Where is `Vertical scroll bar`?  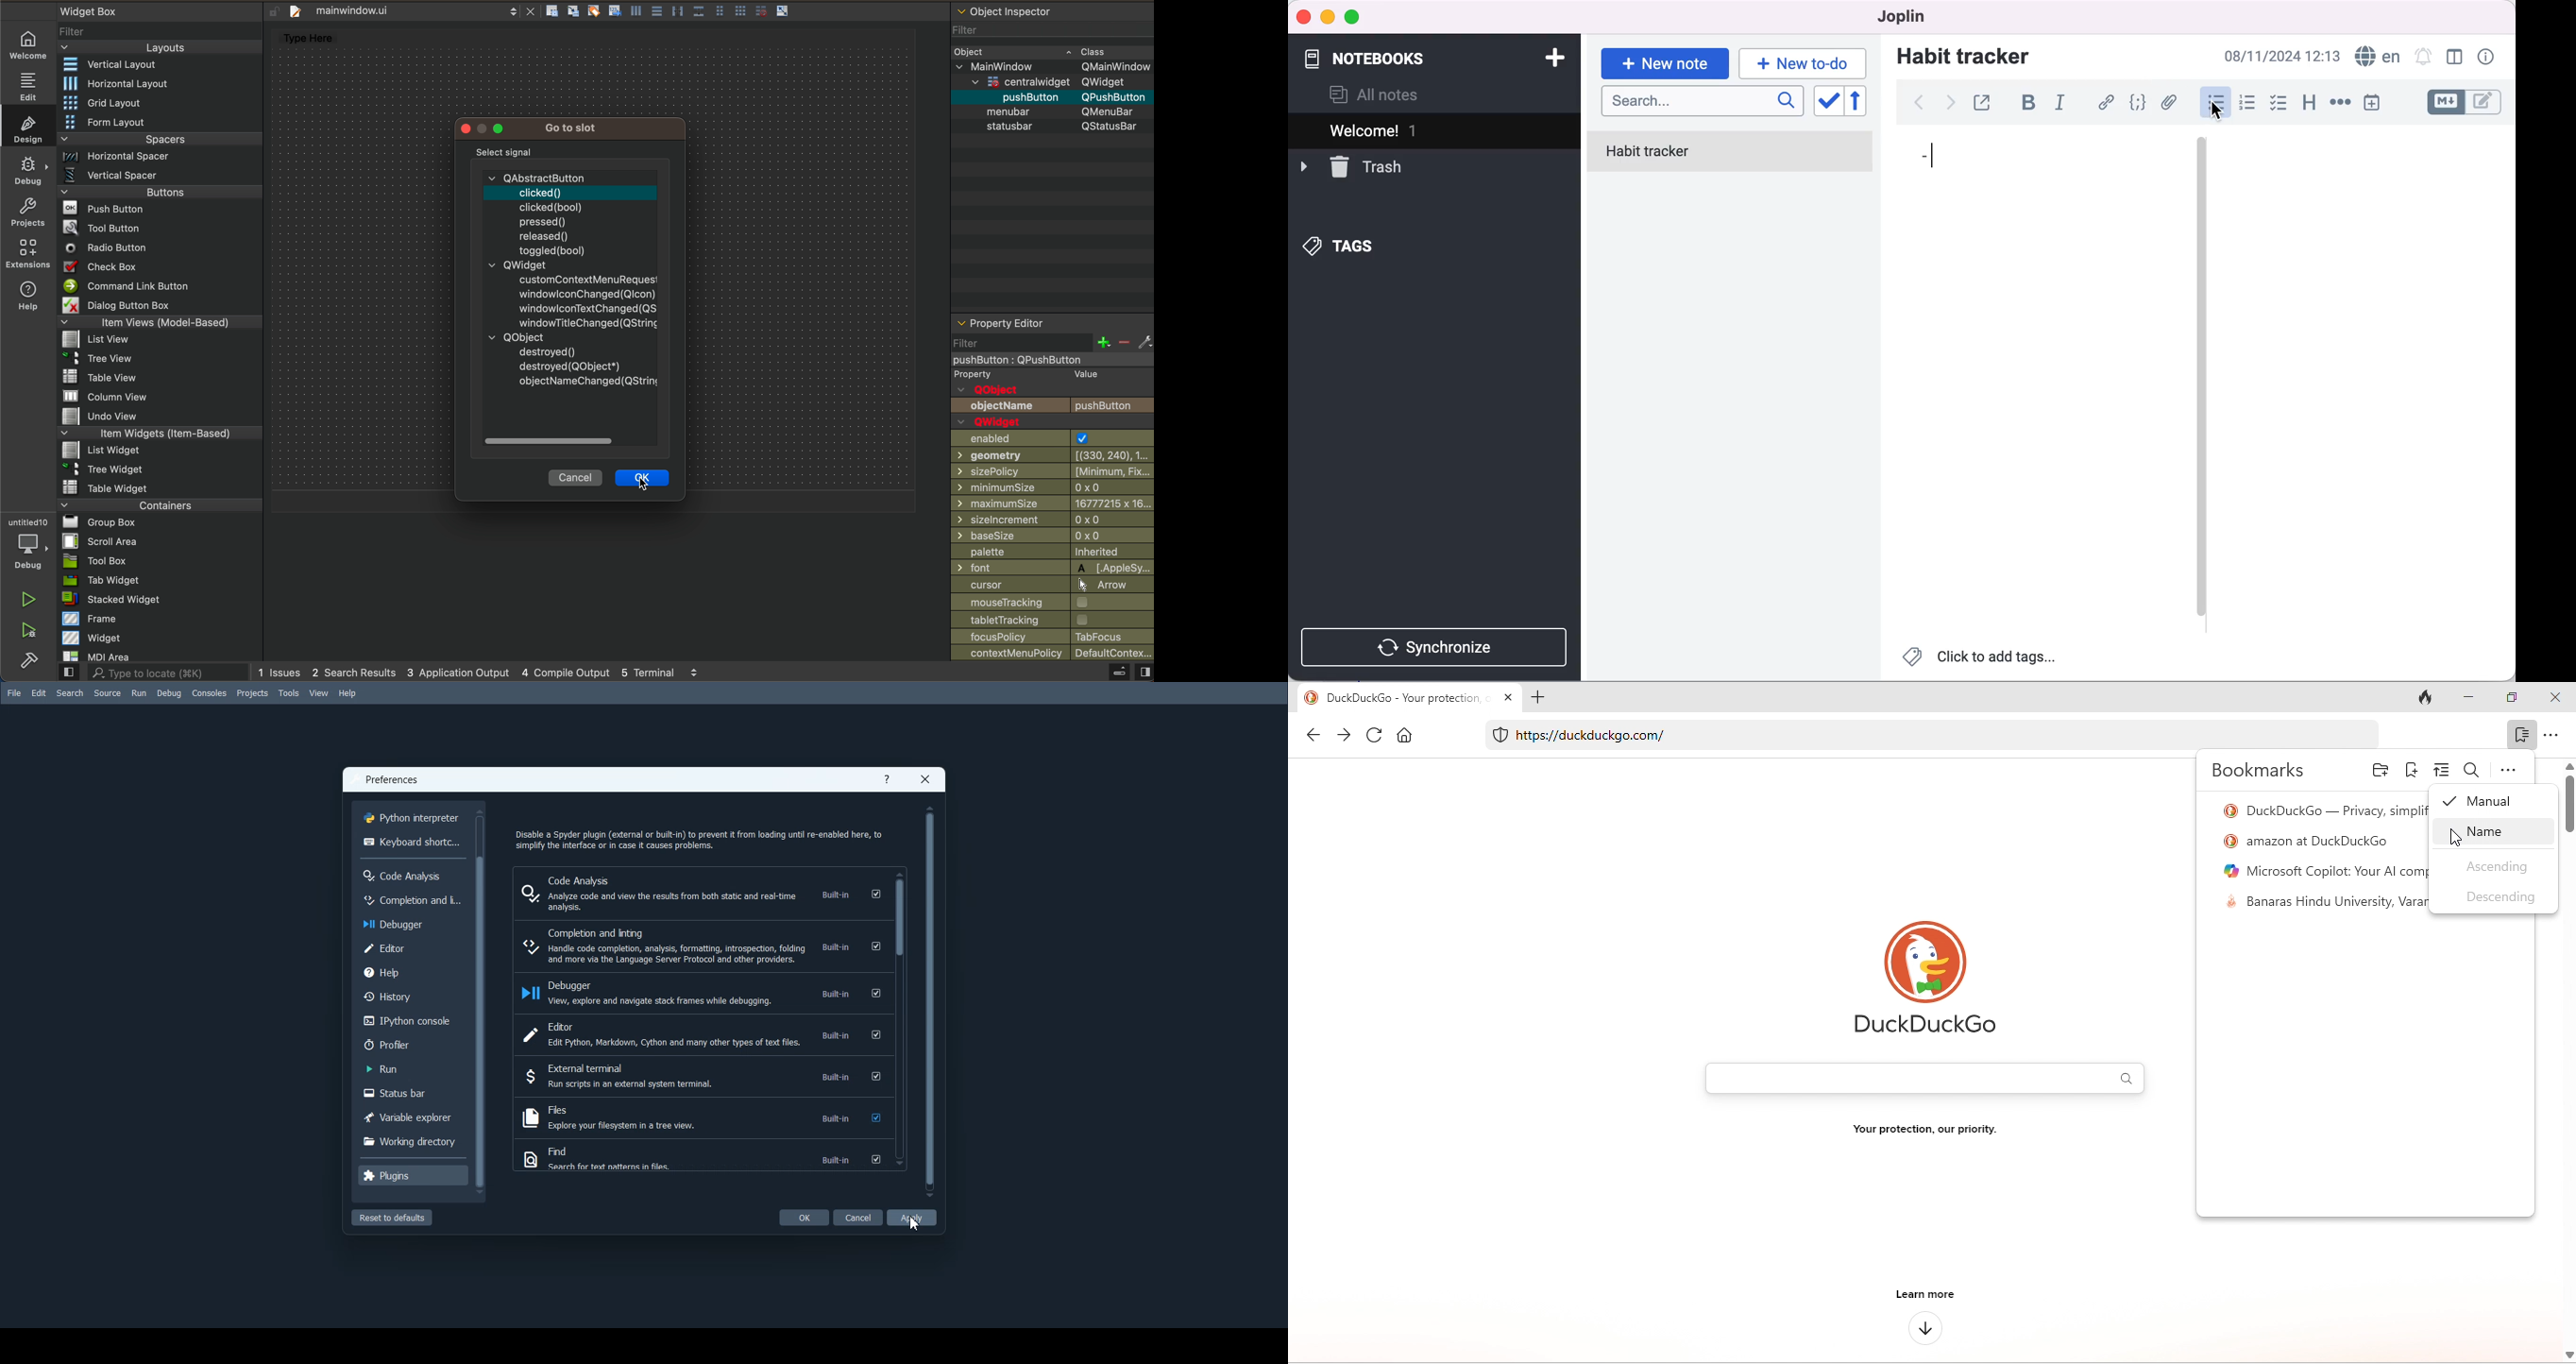
Vertical scroll bar is located at coordinates (900, 1020).